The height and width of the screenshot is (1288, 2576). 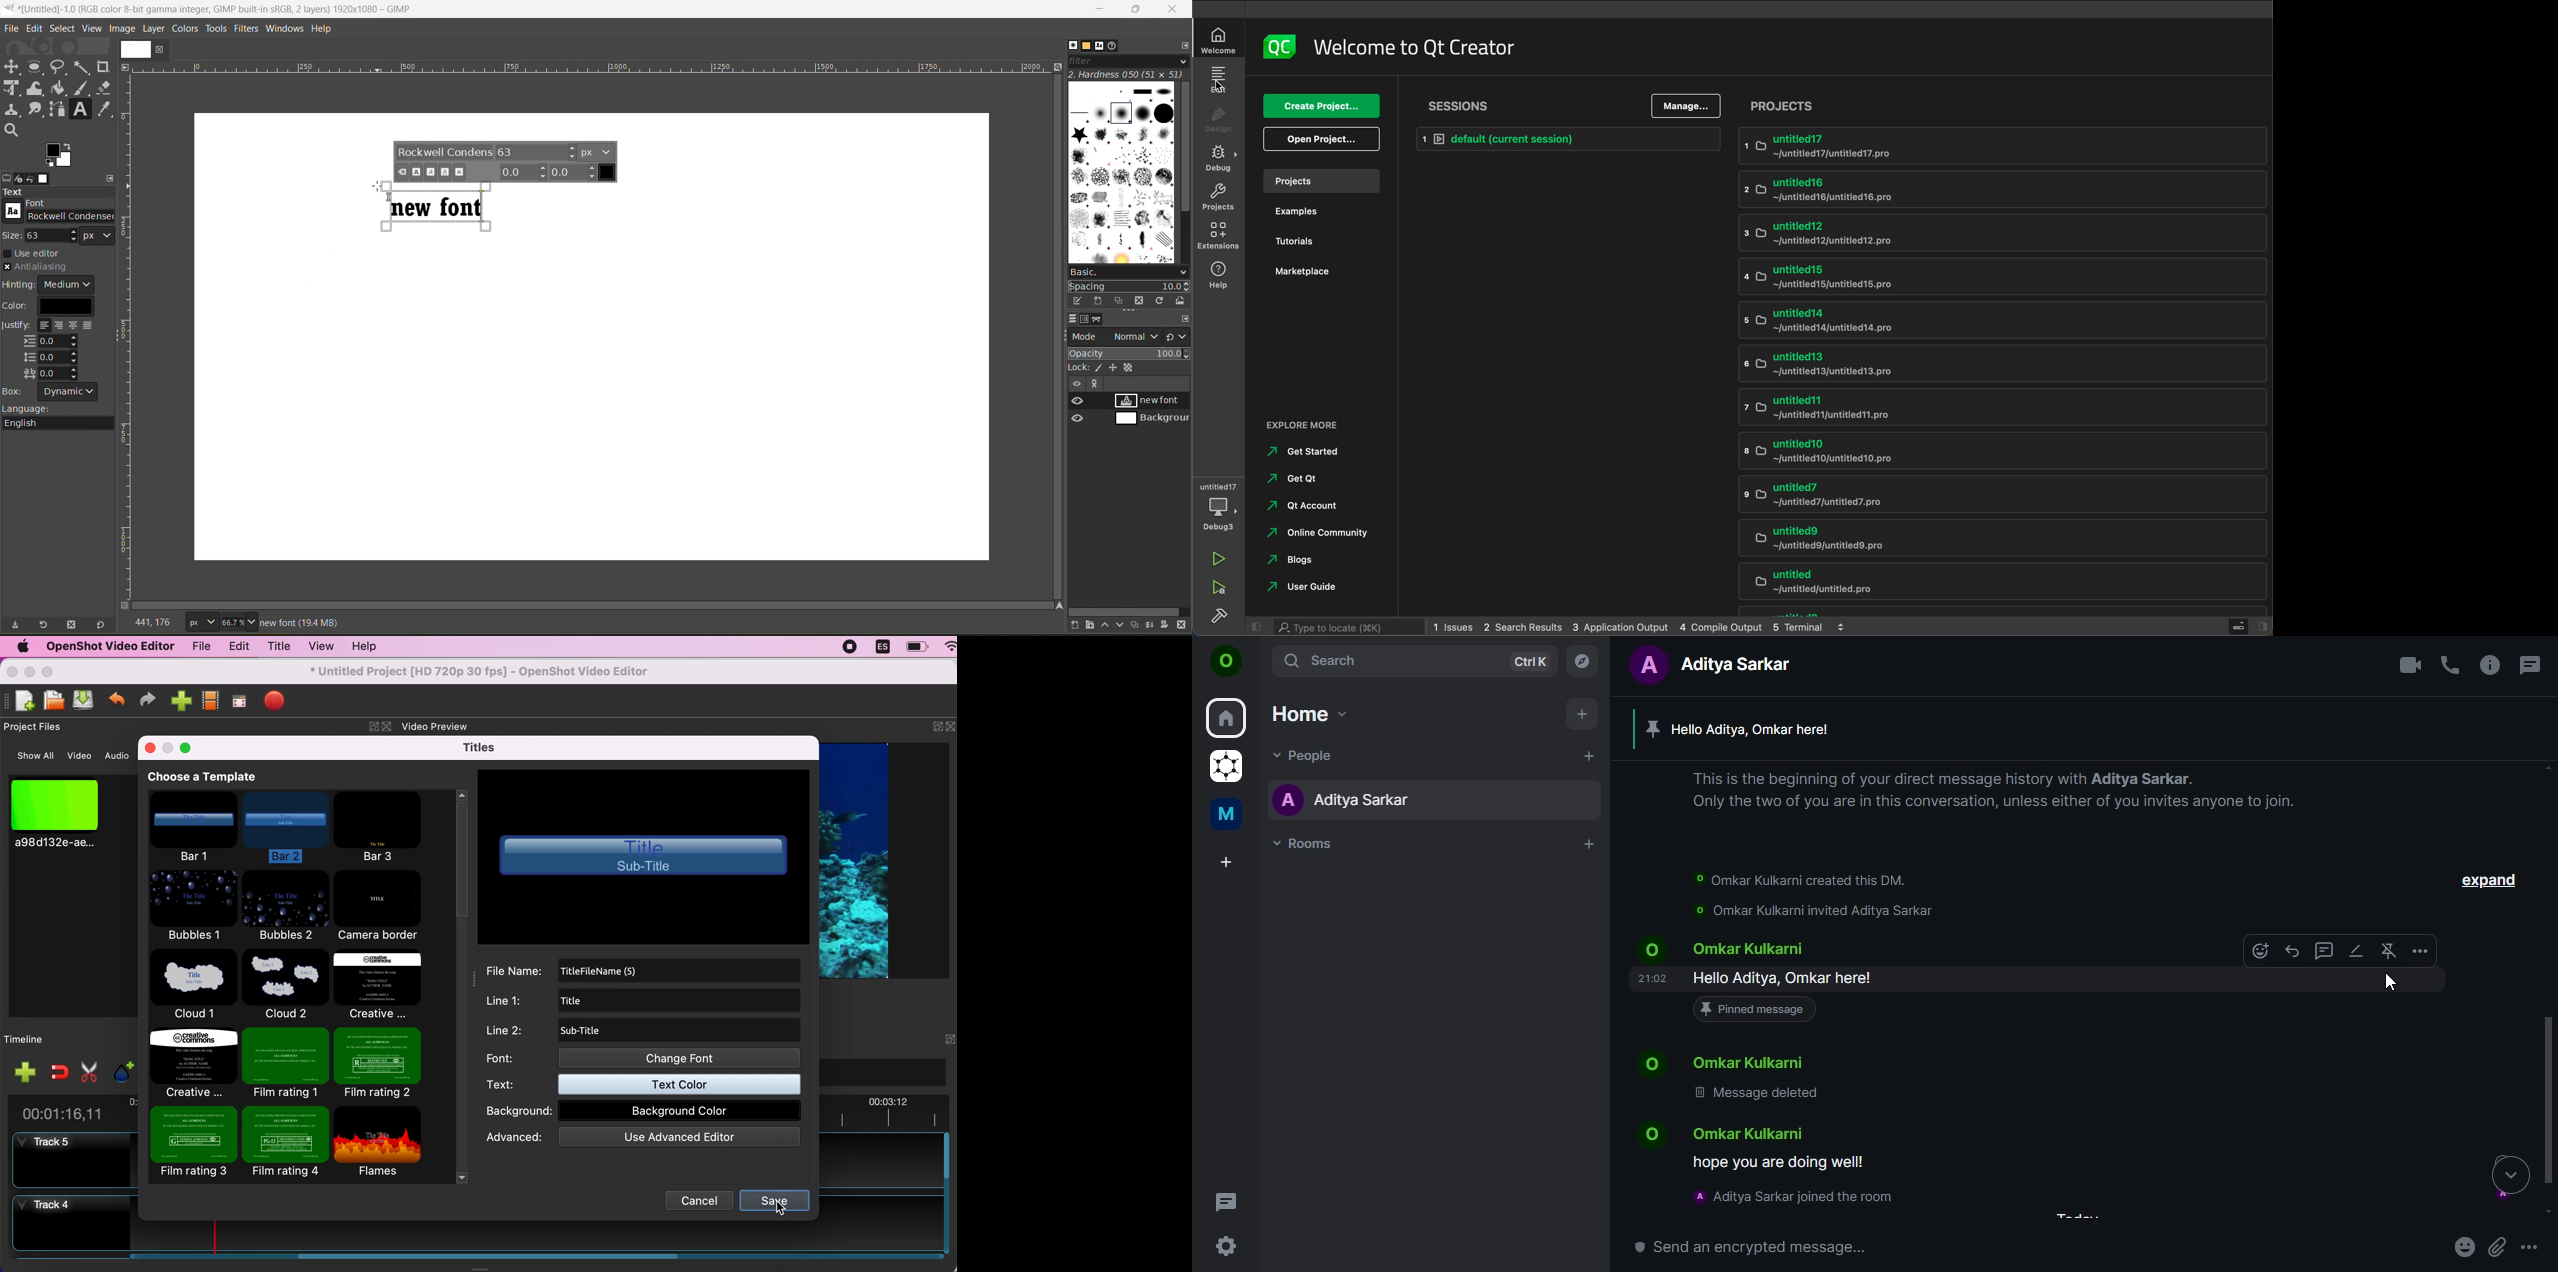 What do you see at coordinates (1312, 845) in the screenshot?
I see `rooms` at bounding box center [1312, 845].